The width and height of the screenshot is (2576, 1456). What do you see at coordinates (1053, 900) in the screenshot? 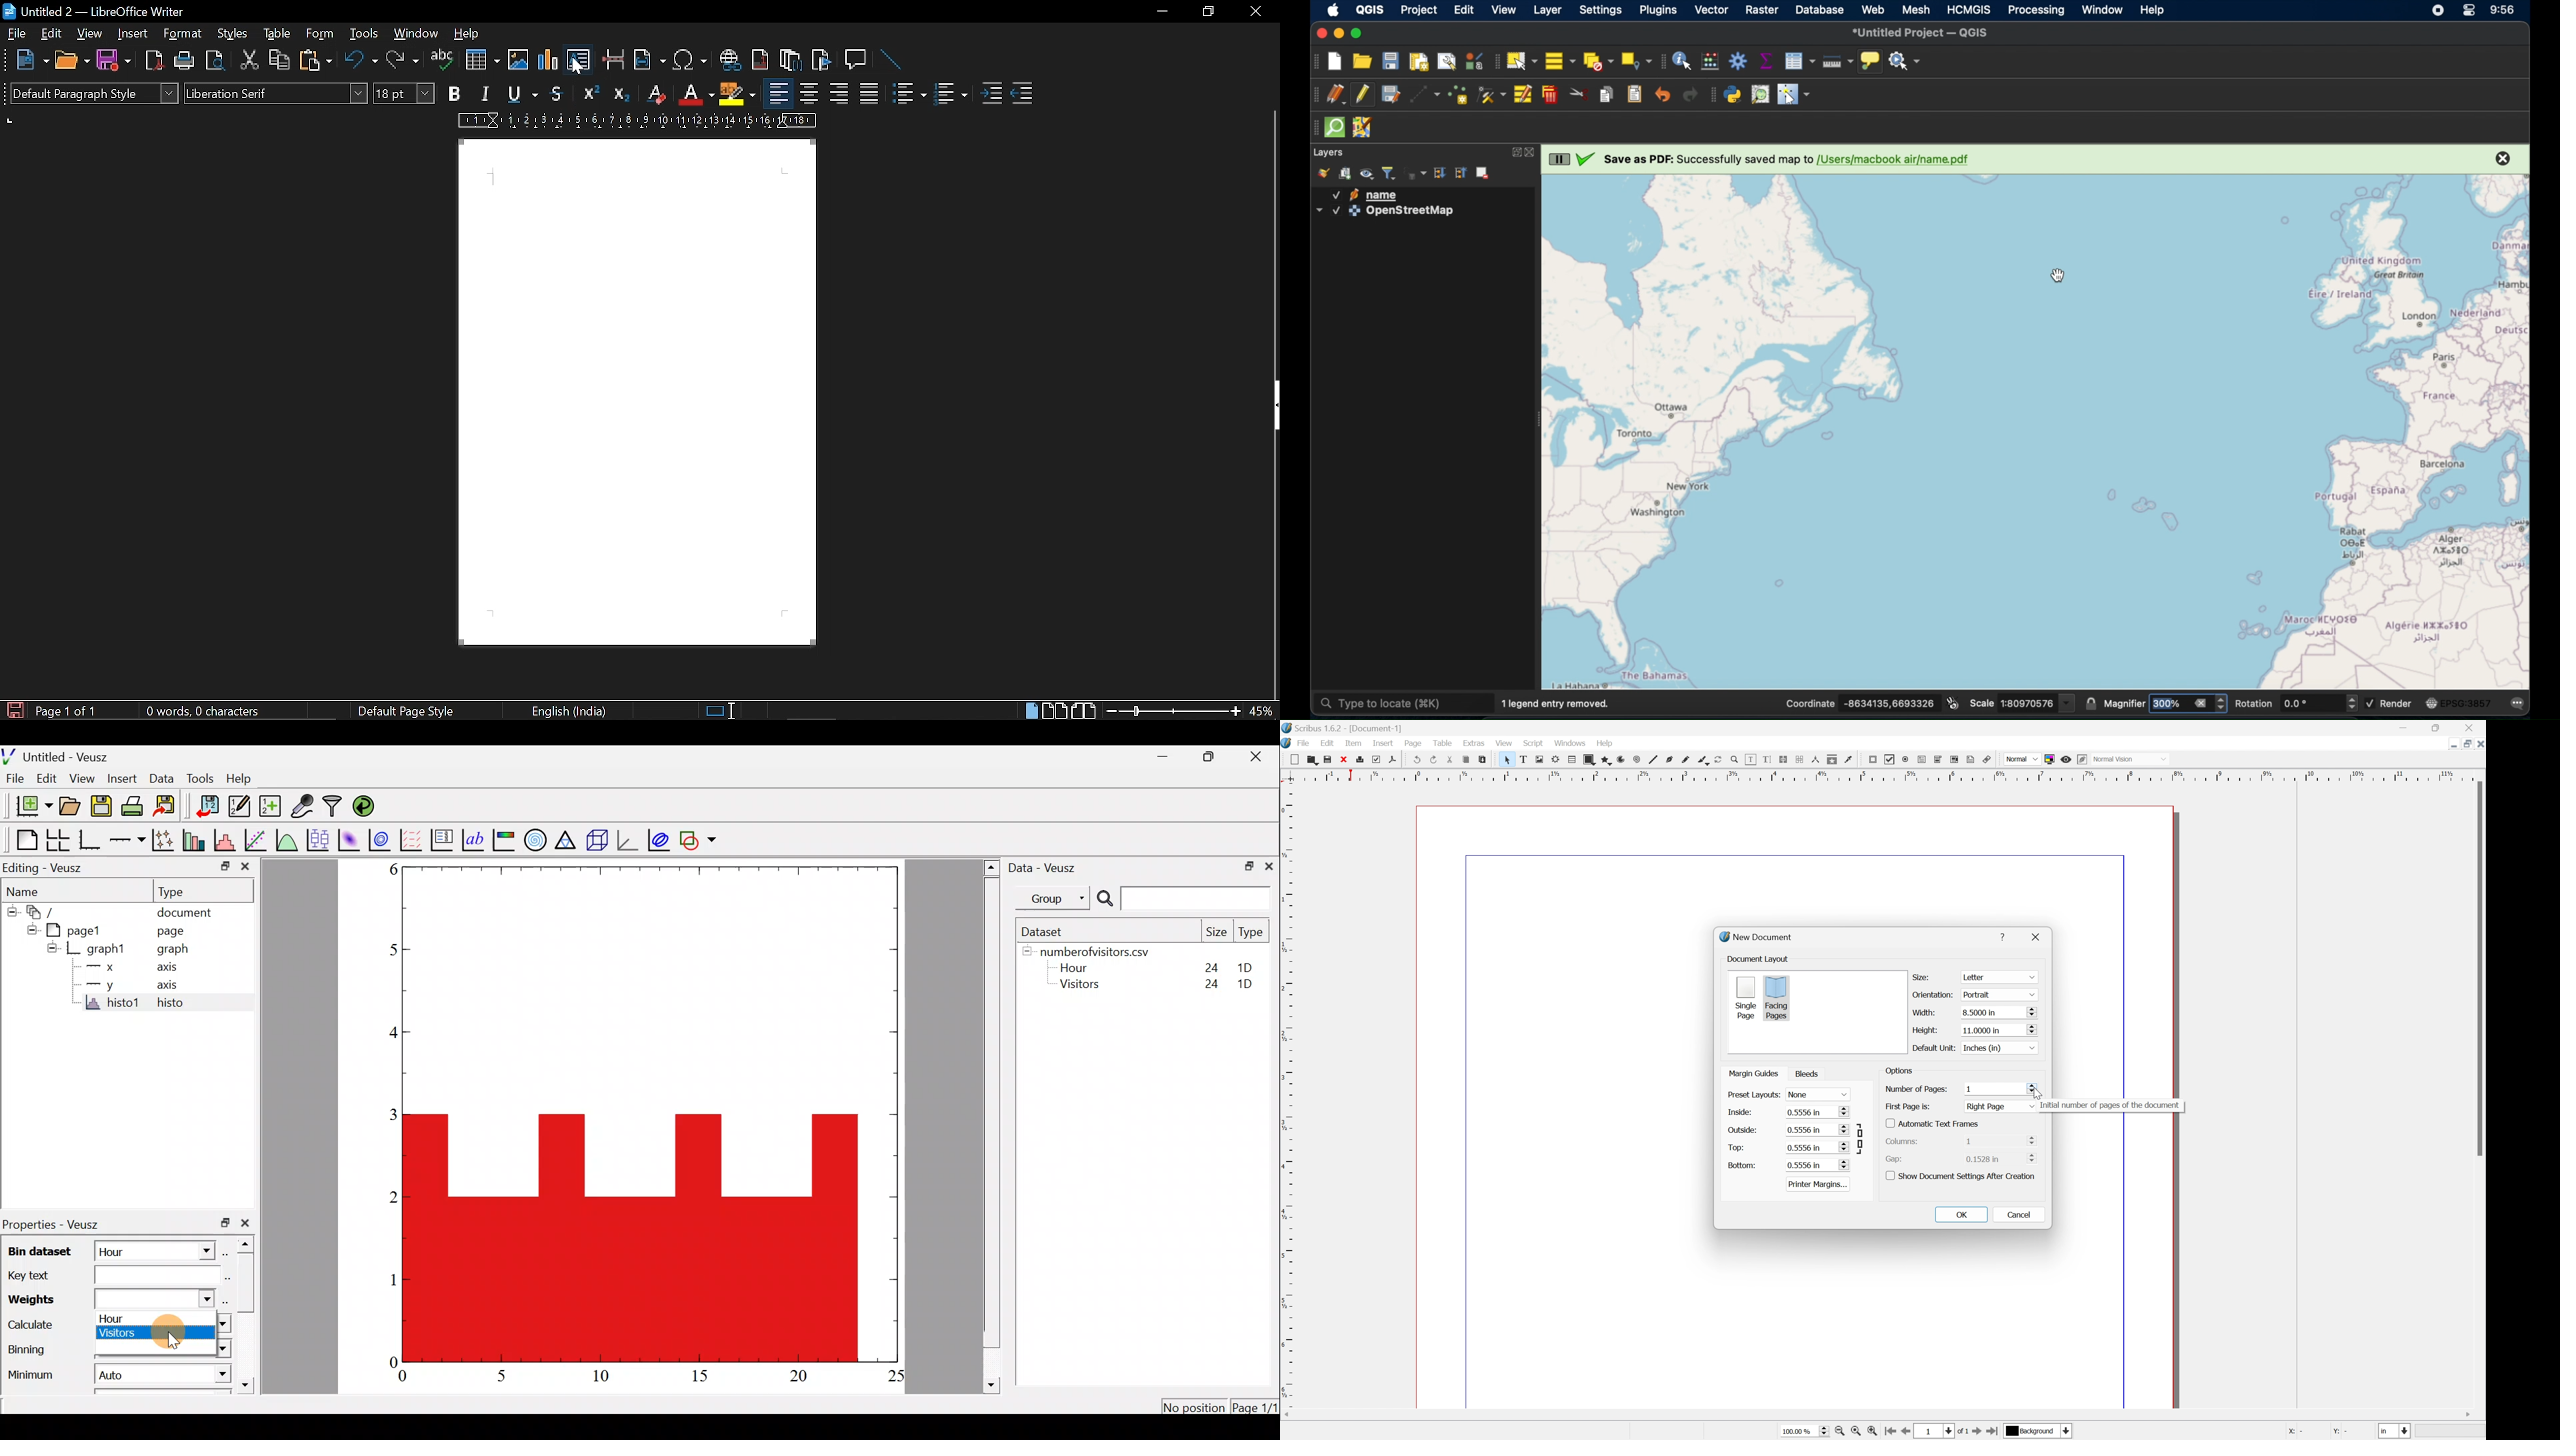
I see `Group` at bounding box center [1053, 900].